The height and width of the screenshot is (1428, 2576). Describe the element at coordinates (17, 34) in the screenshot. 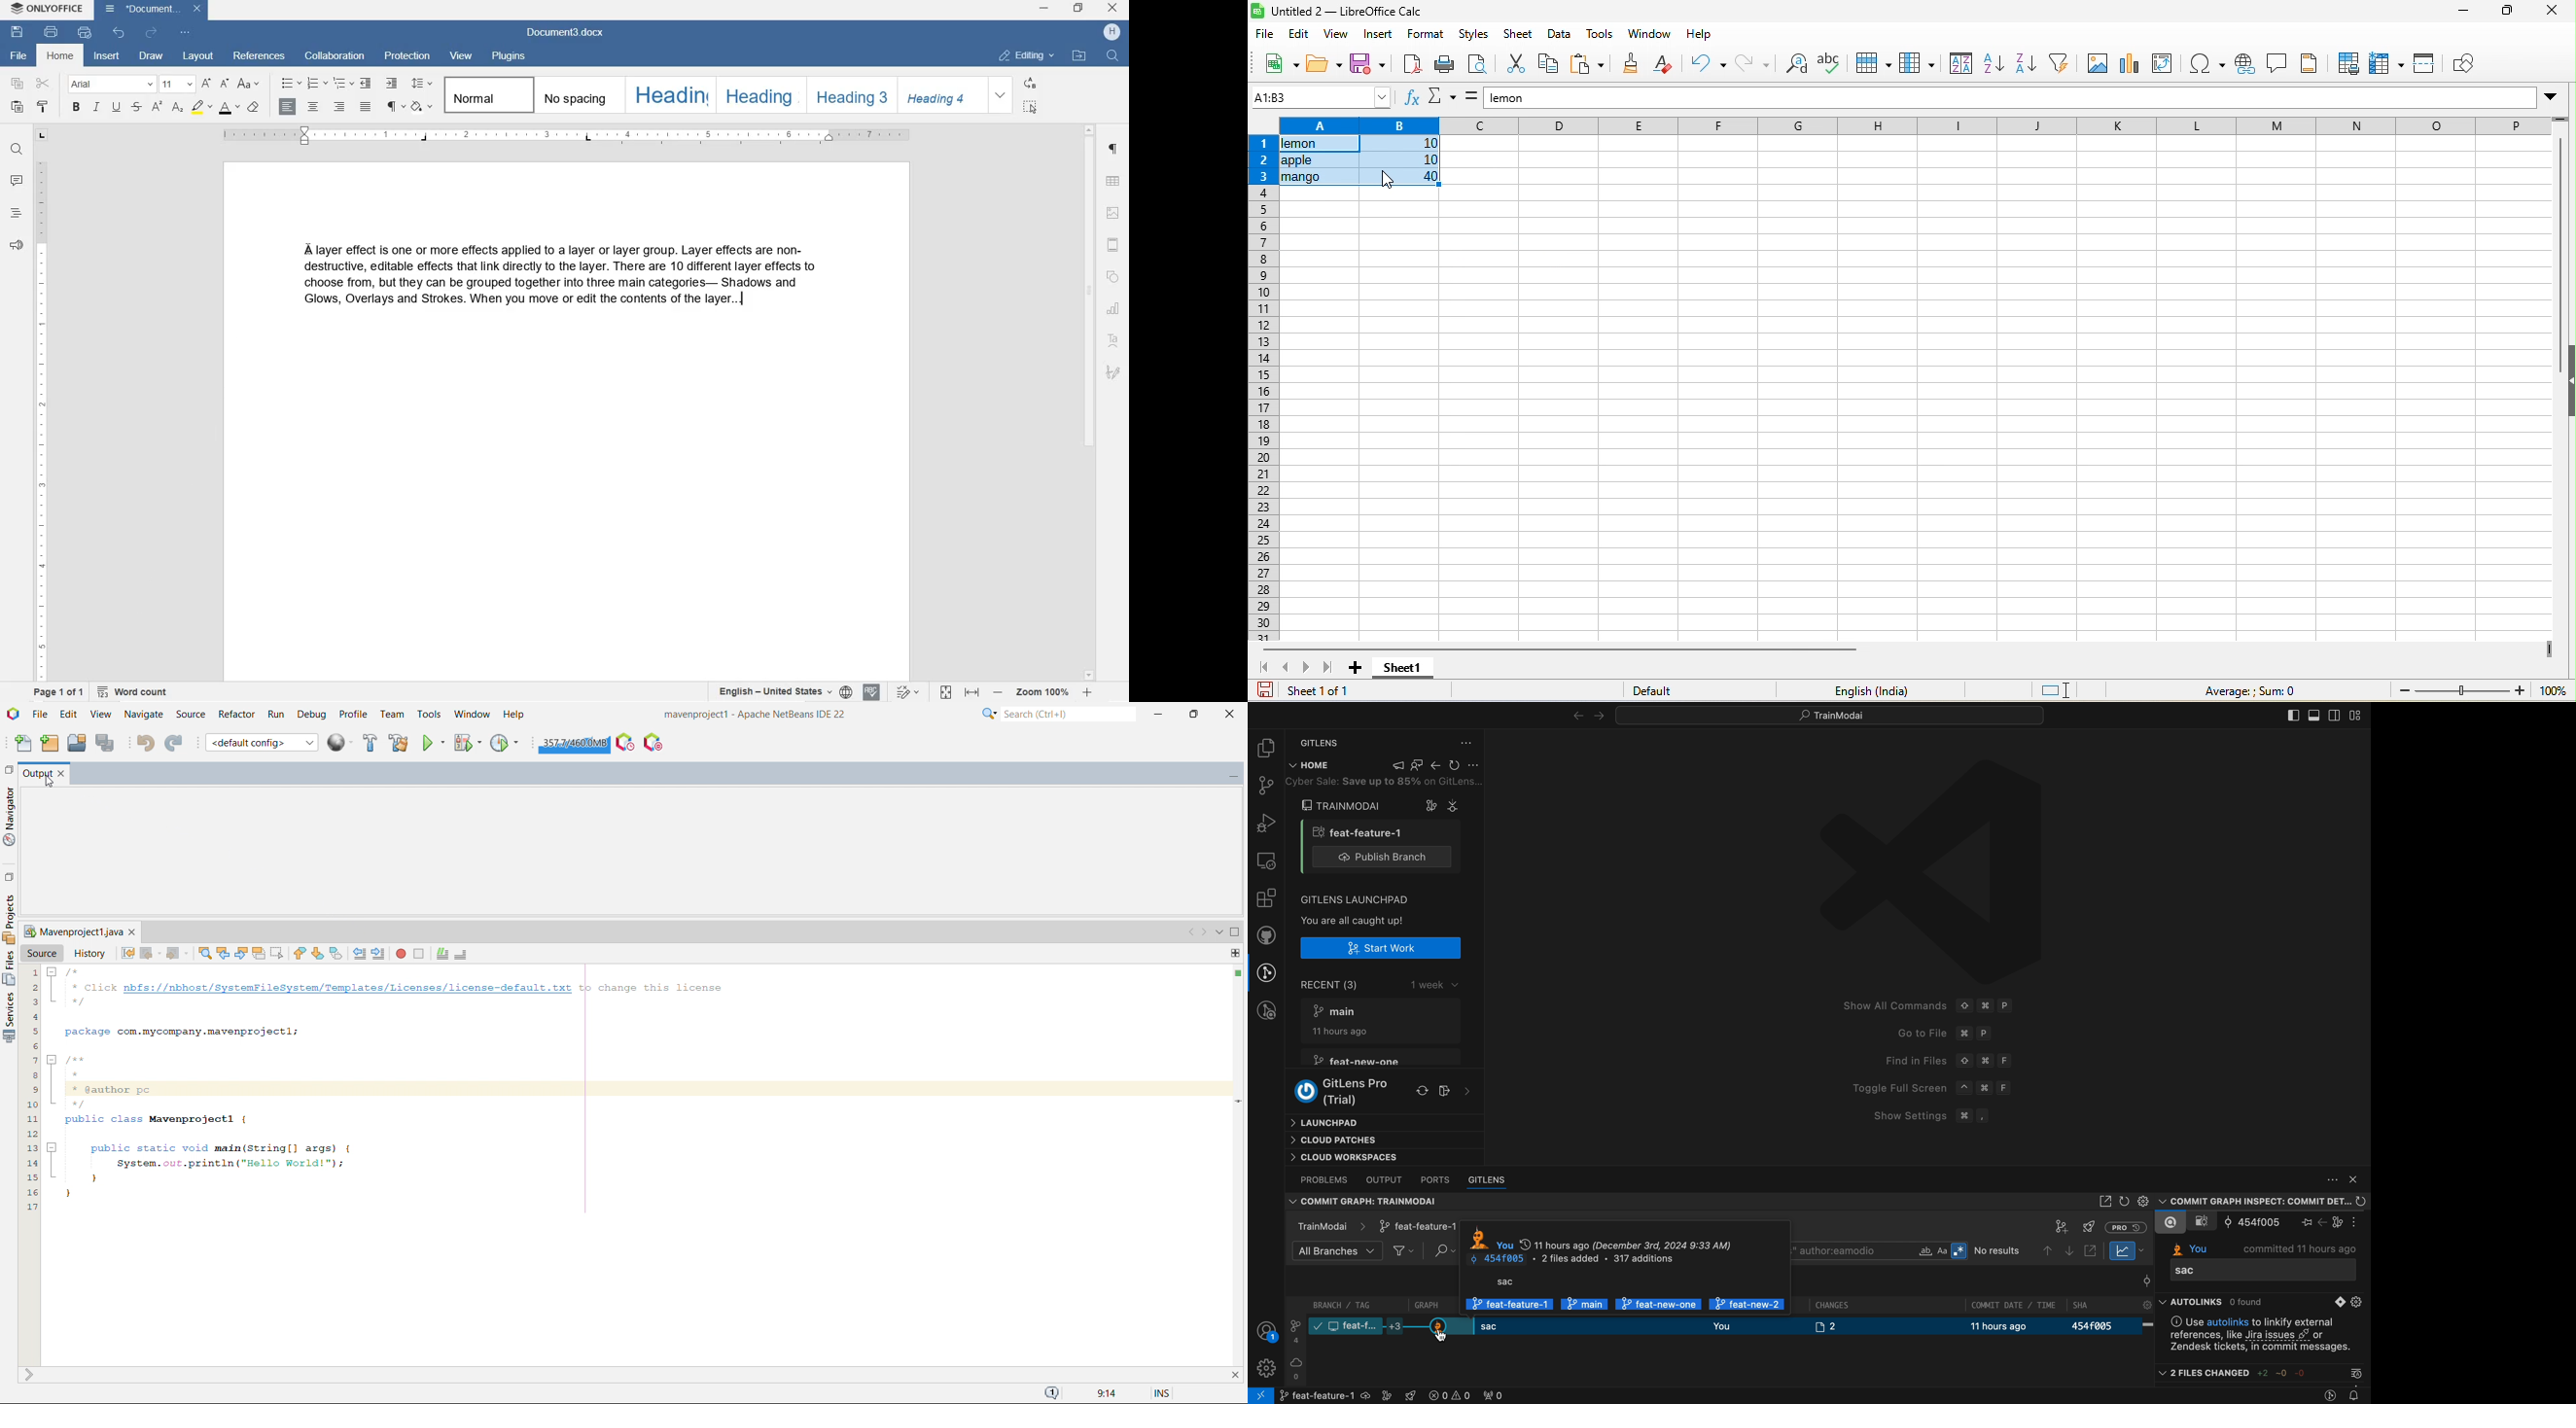

I see `SAVE` at that location.